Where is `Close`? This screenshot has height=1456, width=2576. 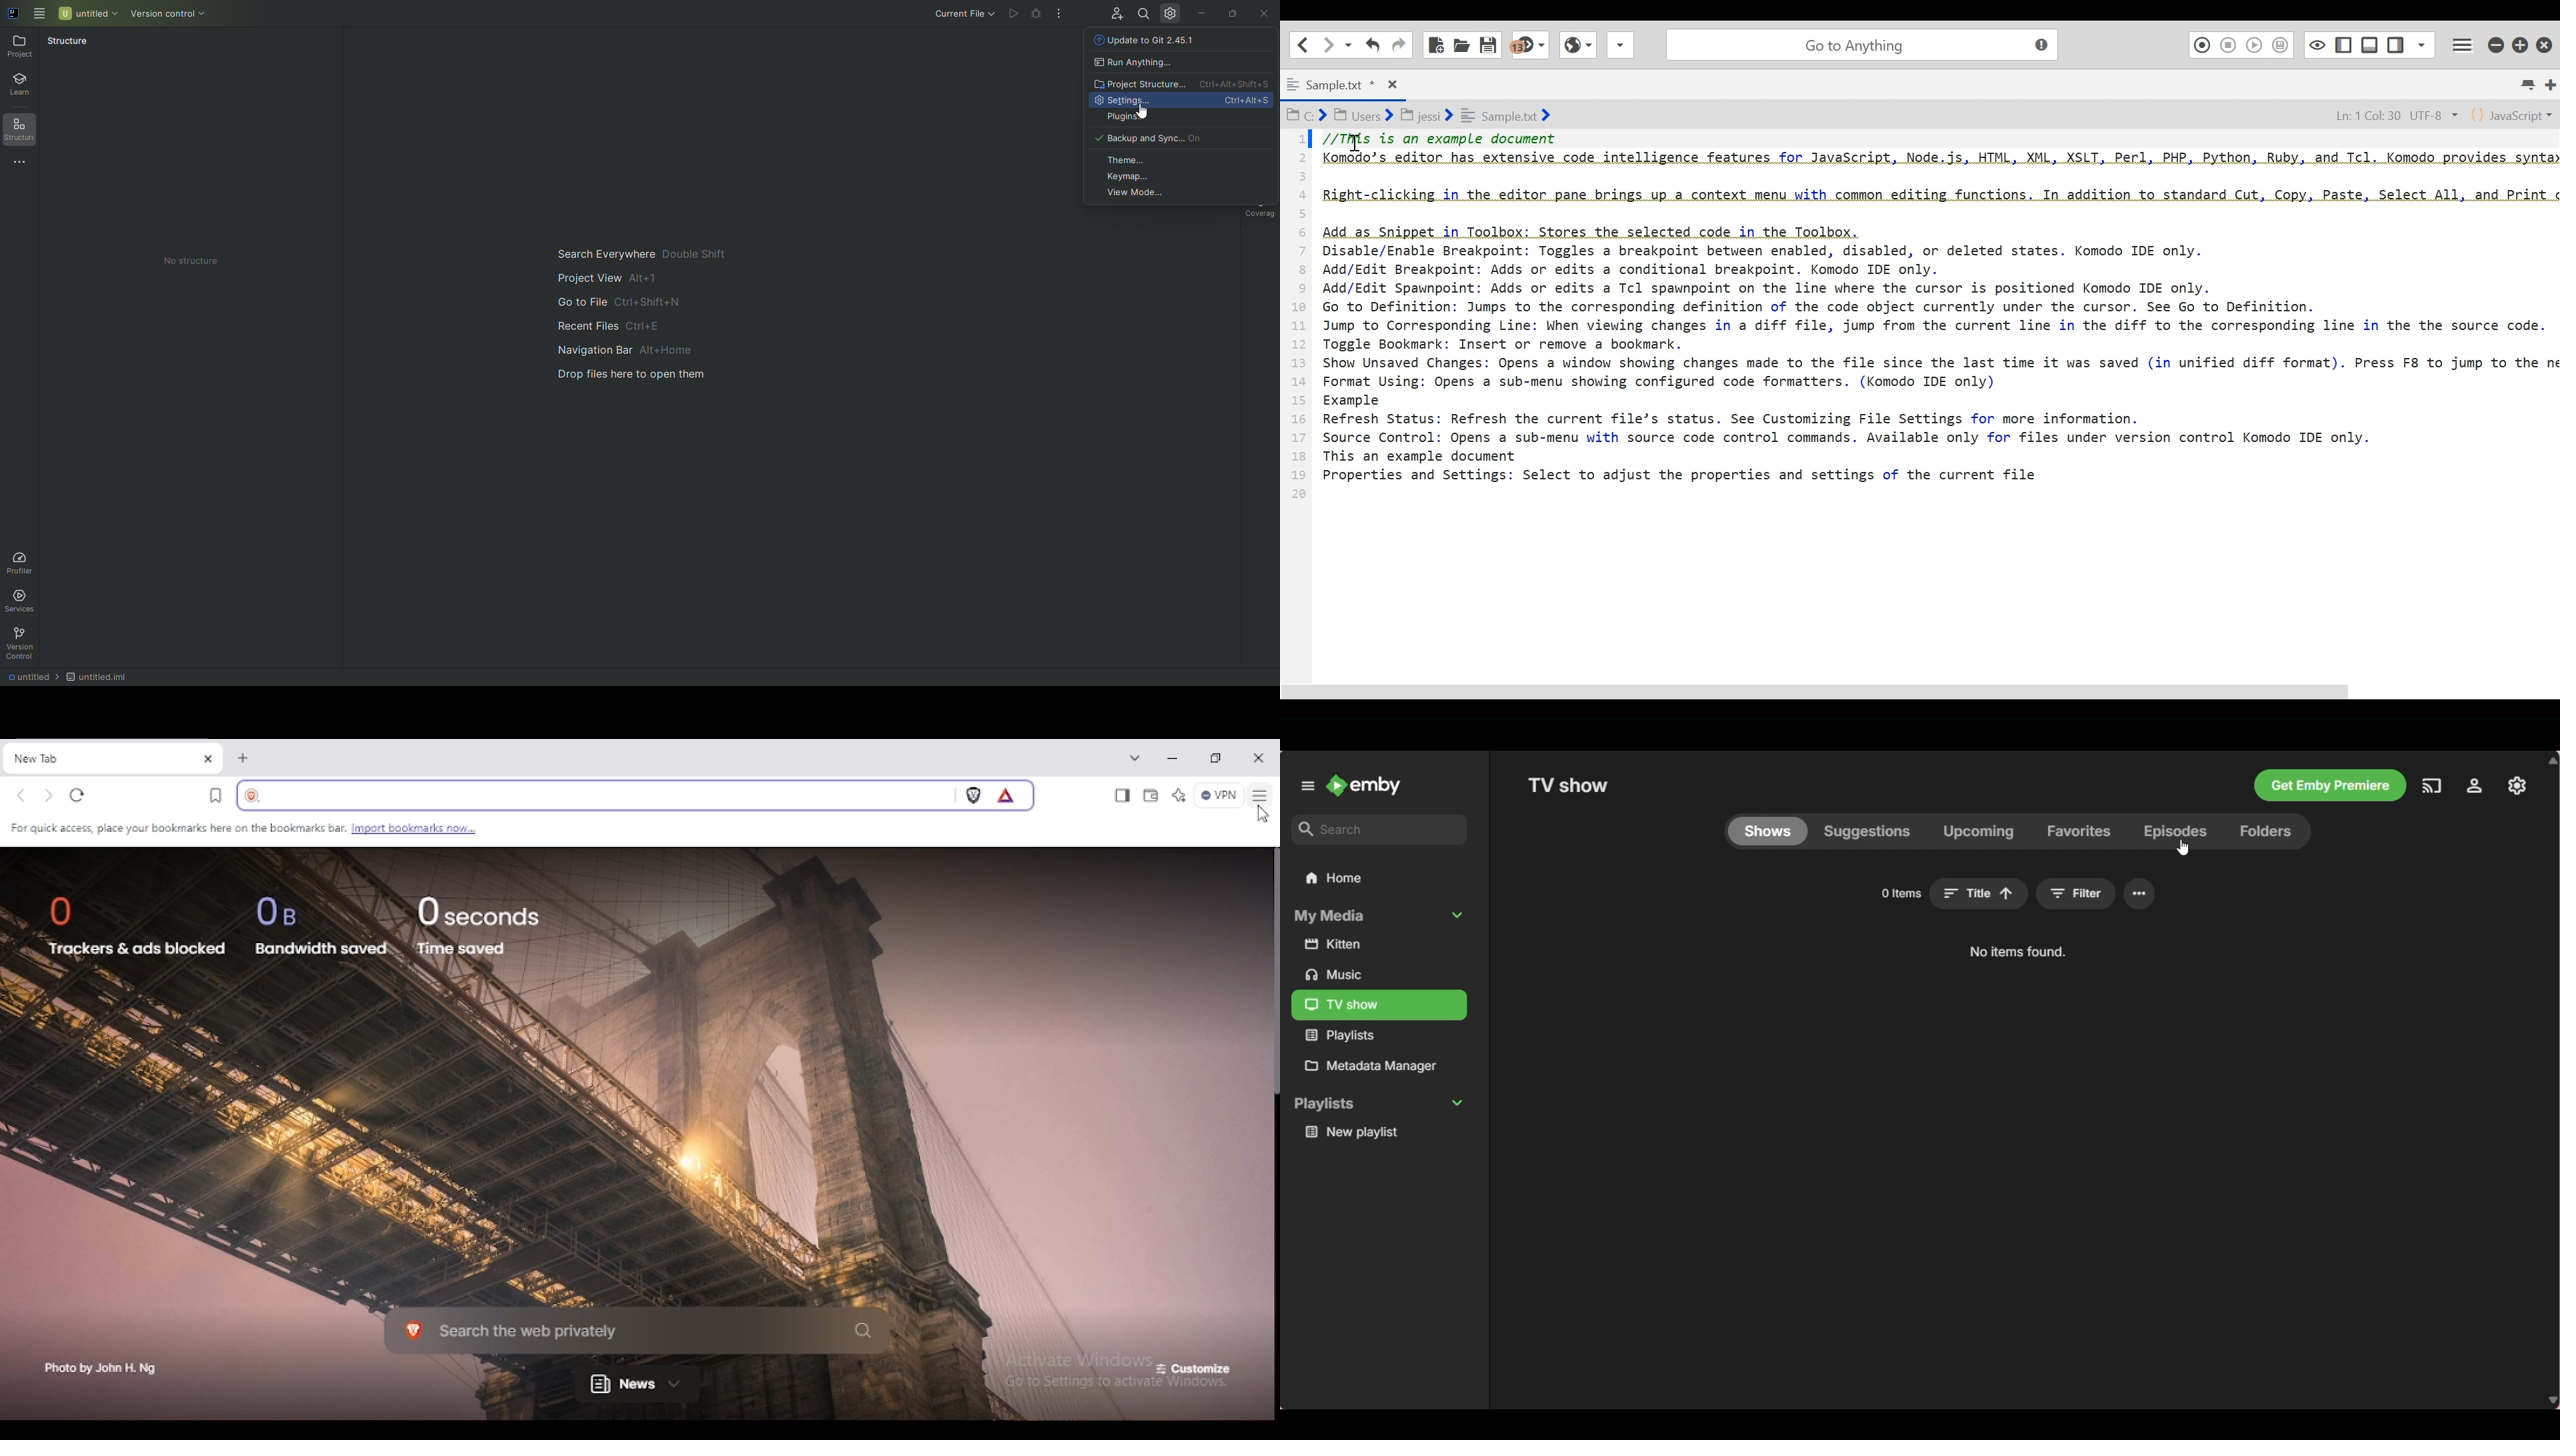 Close is located at coordinates (2546, 41).